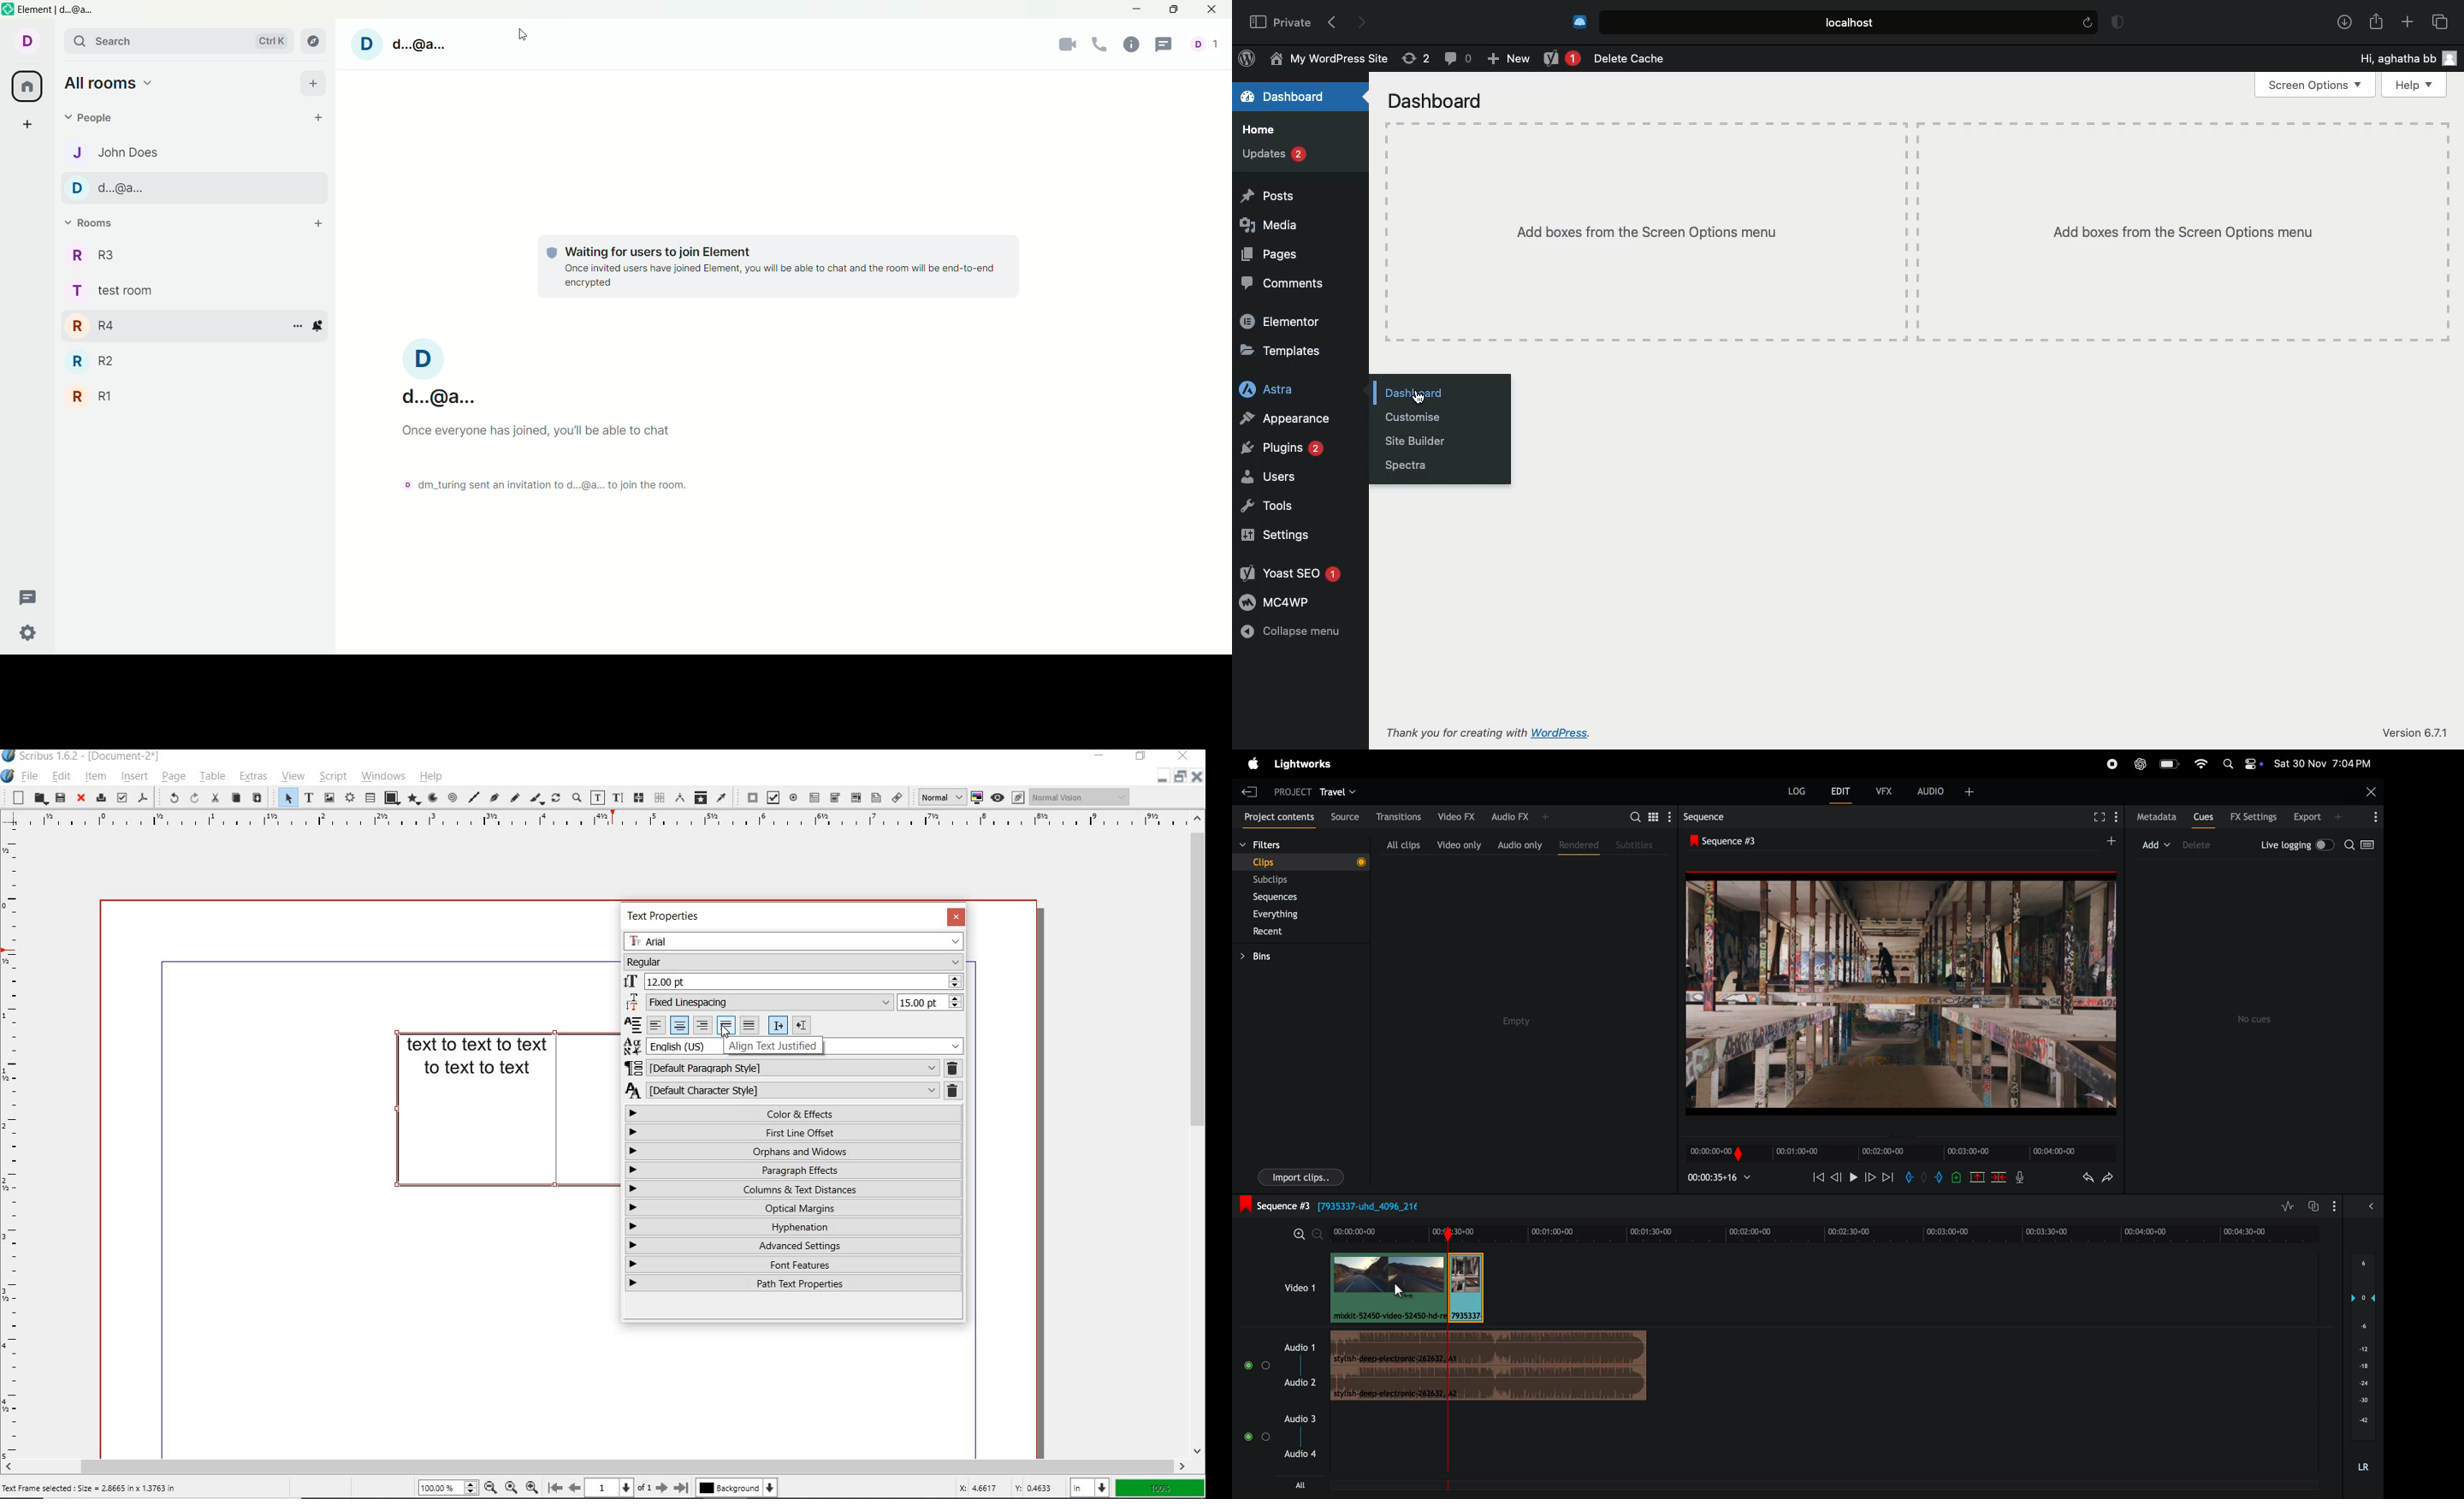 Image resolution: width=2464 pixels, height=1512 pixels. What do you see at coordinates (2183, 233) in the screenshot?
I see `Add boxes from the Screen Options menu` at bounding box center [2183, 233].